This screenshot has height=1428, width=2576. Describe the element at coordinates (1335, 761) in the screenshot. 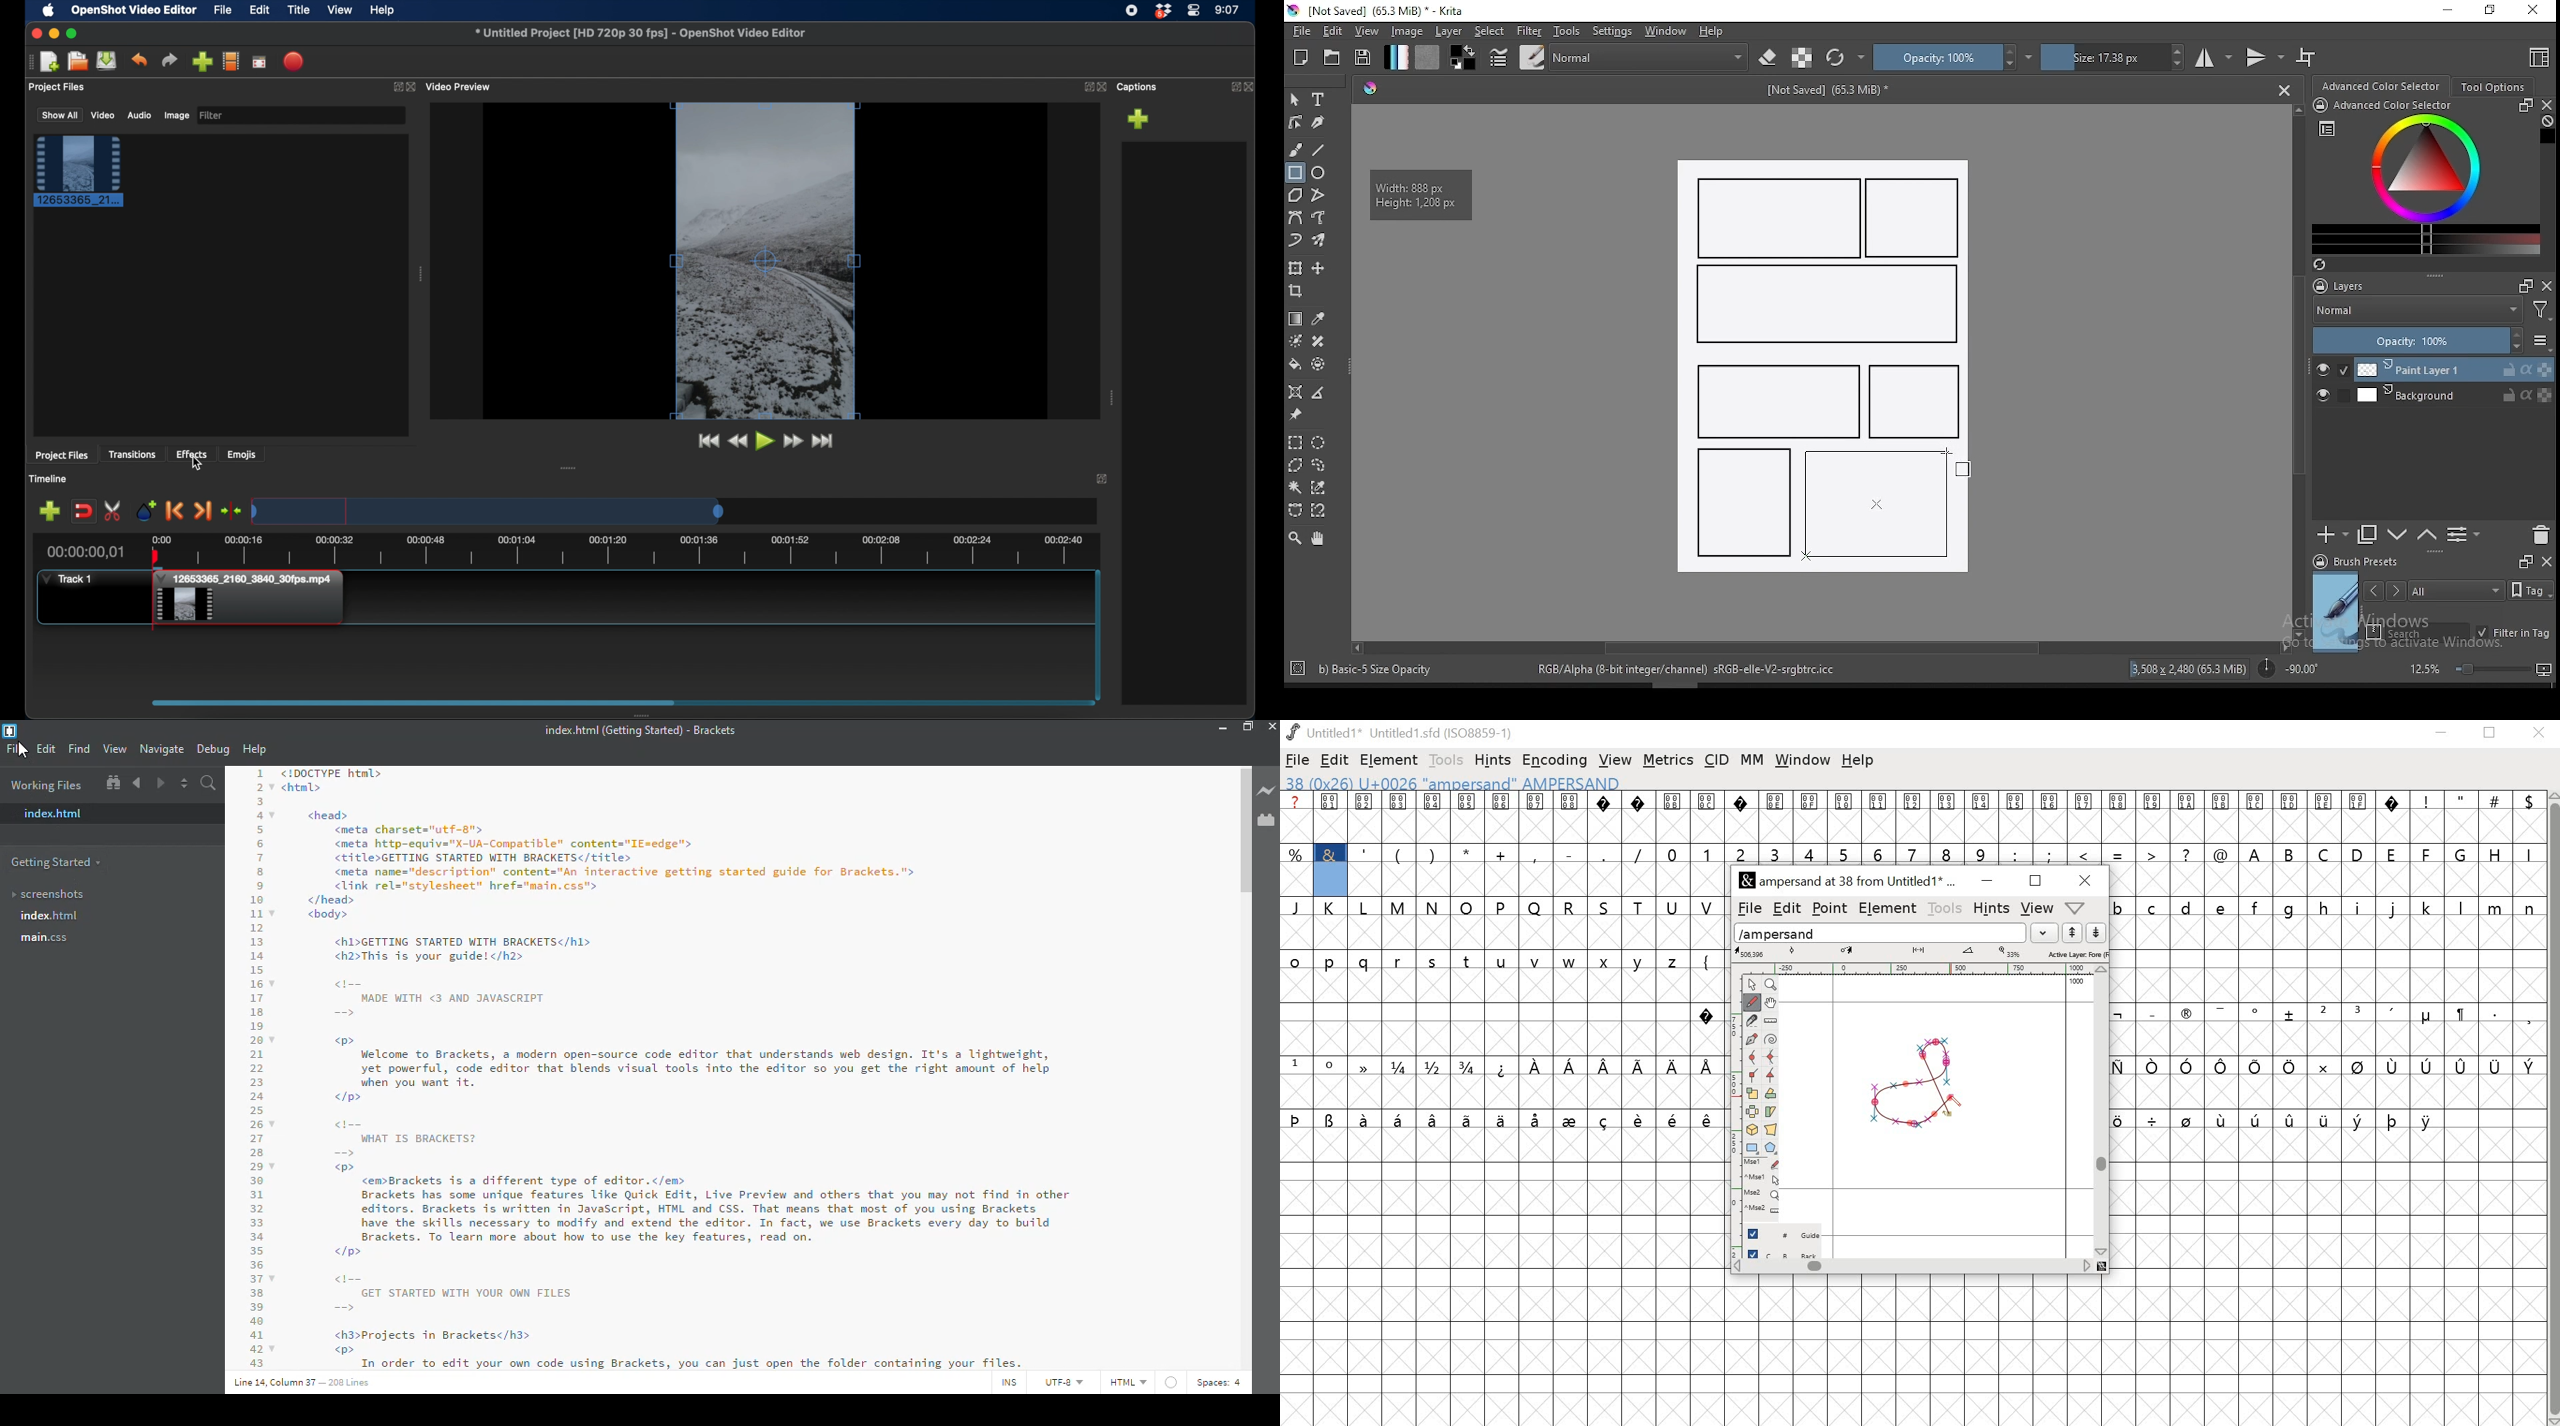

I see `edit` at that location.